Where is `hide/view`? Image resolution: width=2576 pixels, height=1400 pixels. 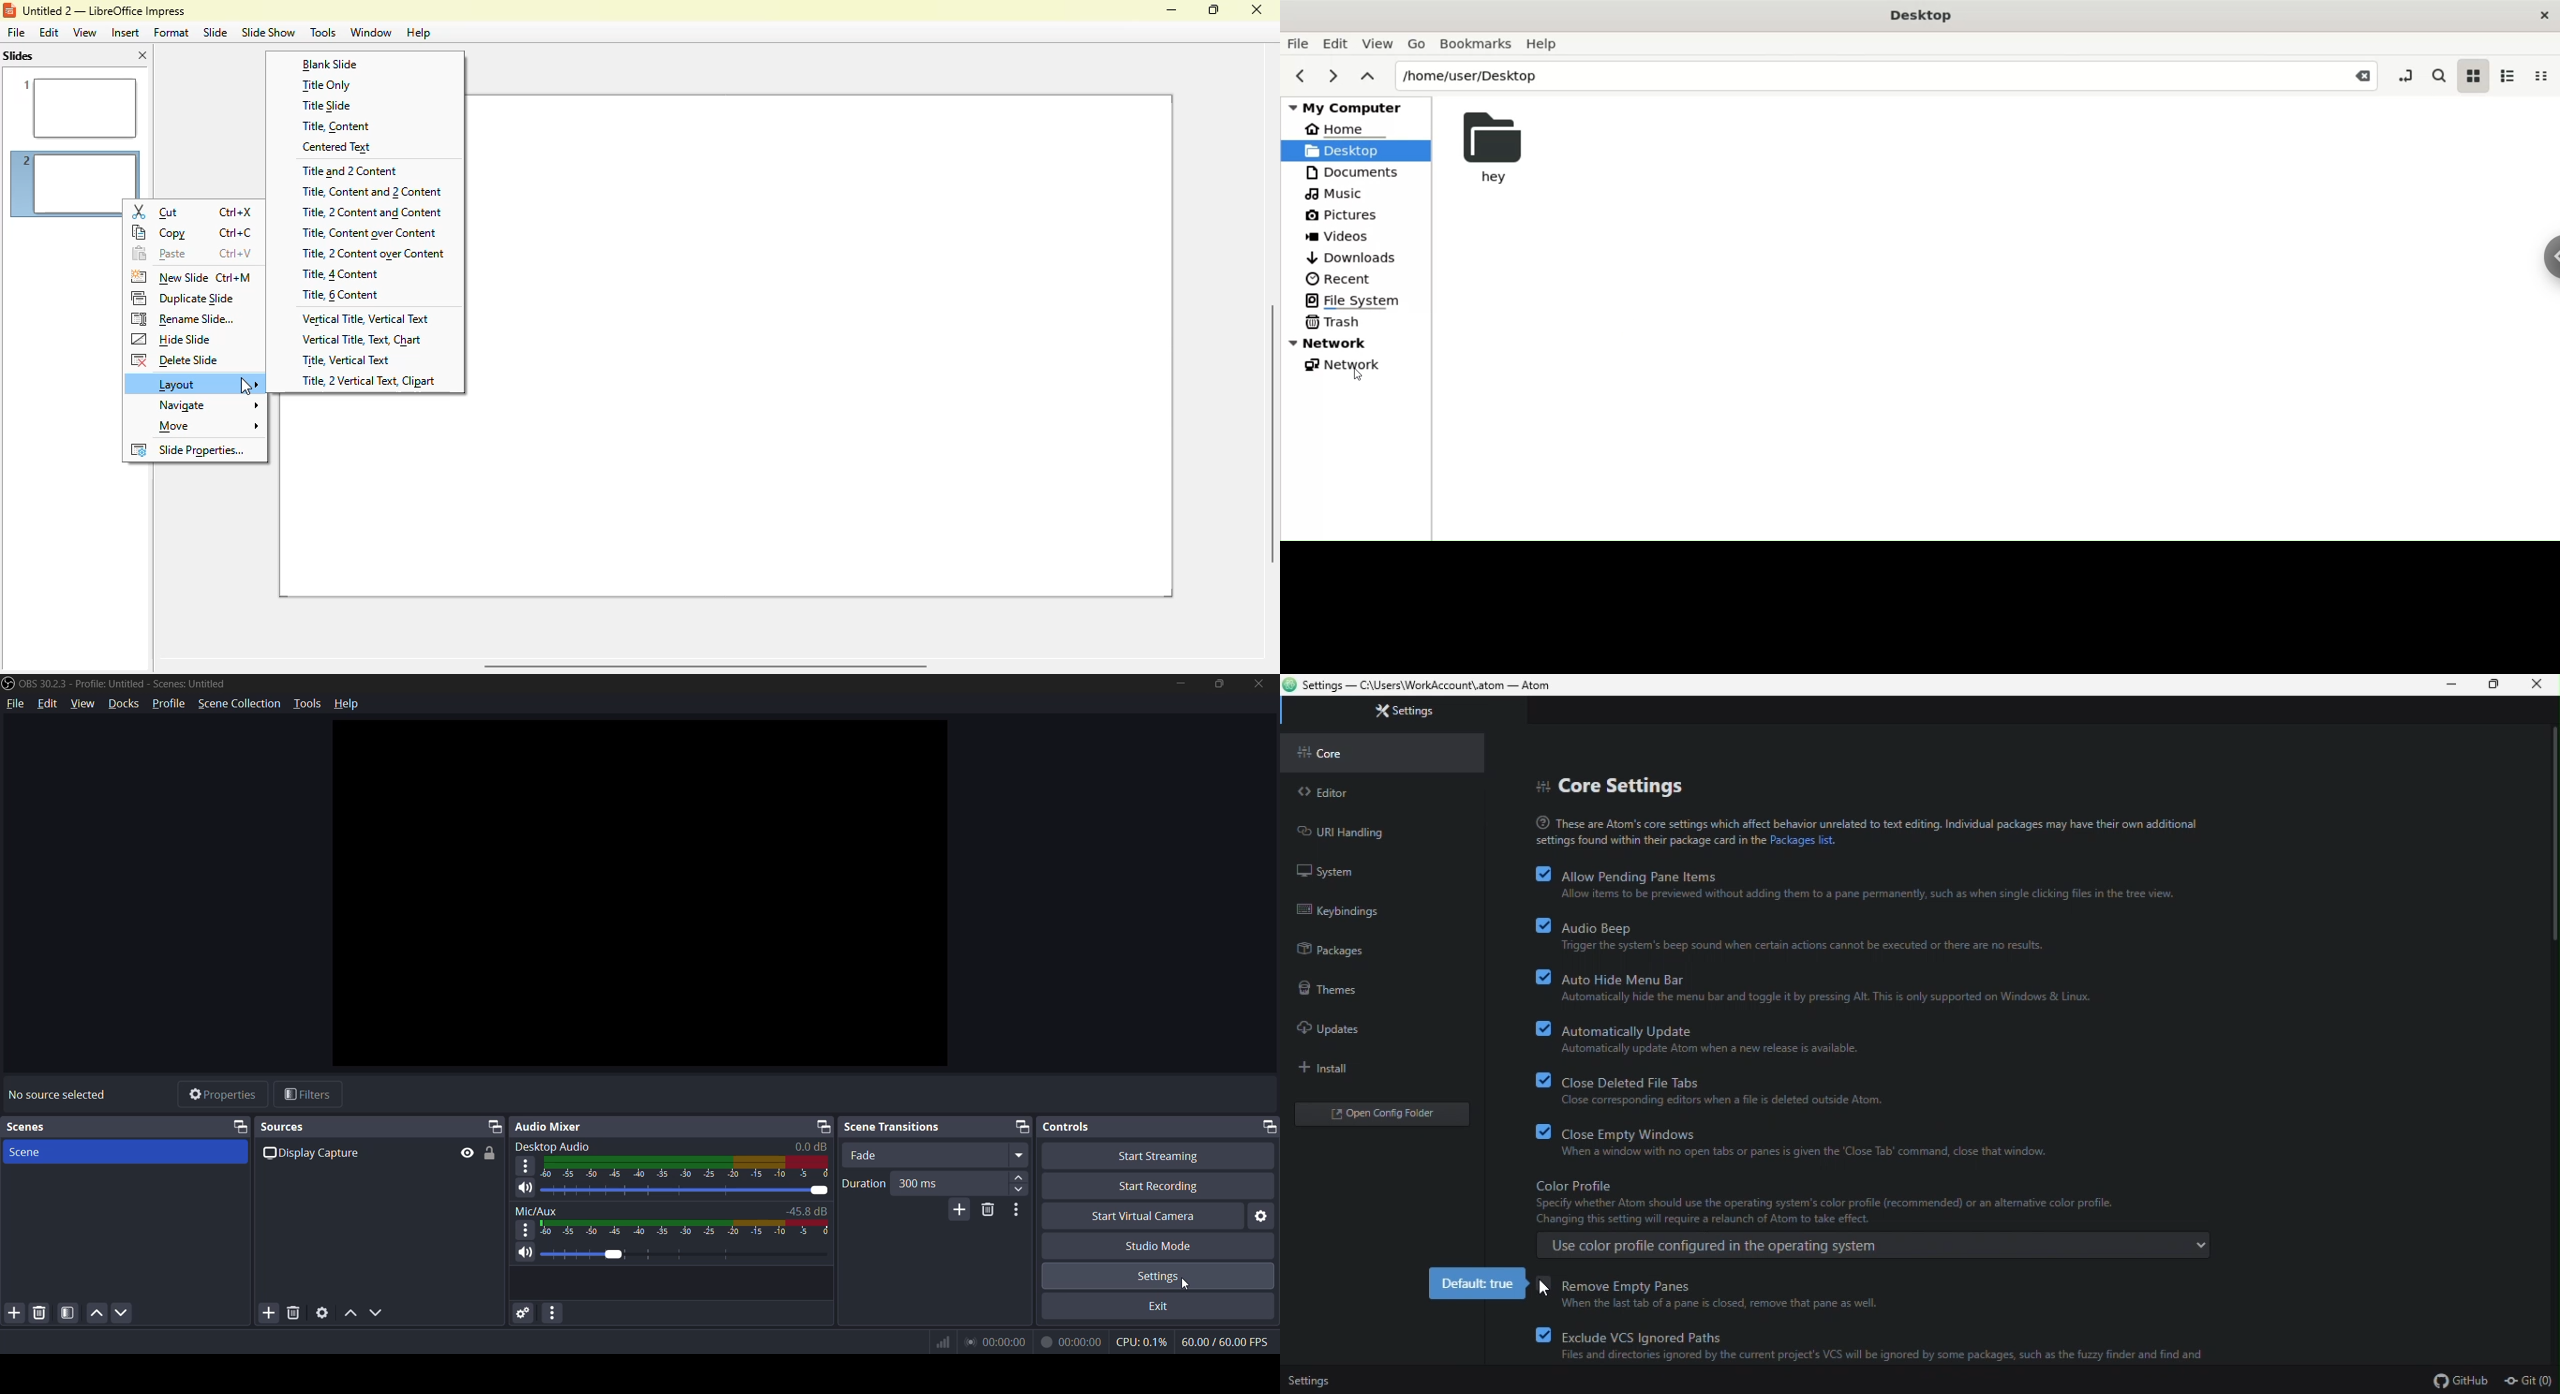
hide/view is located at coordinates (470, 1153).